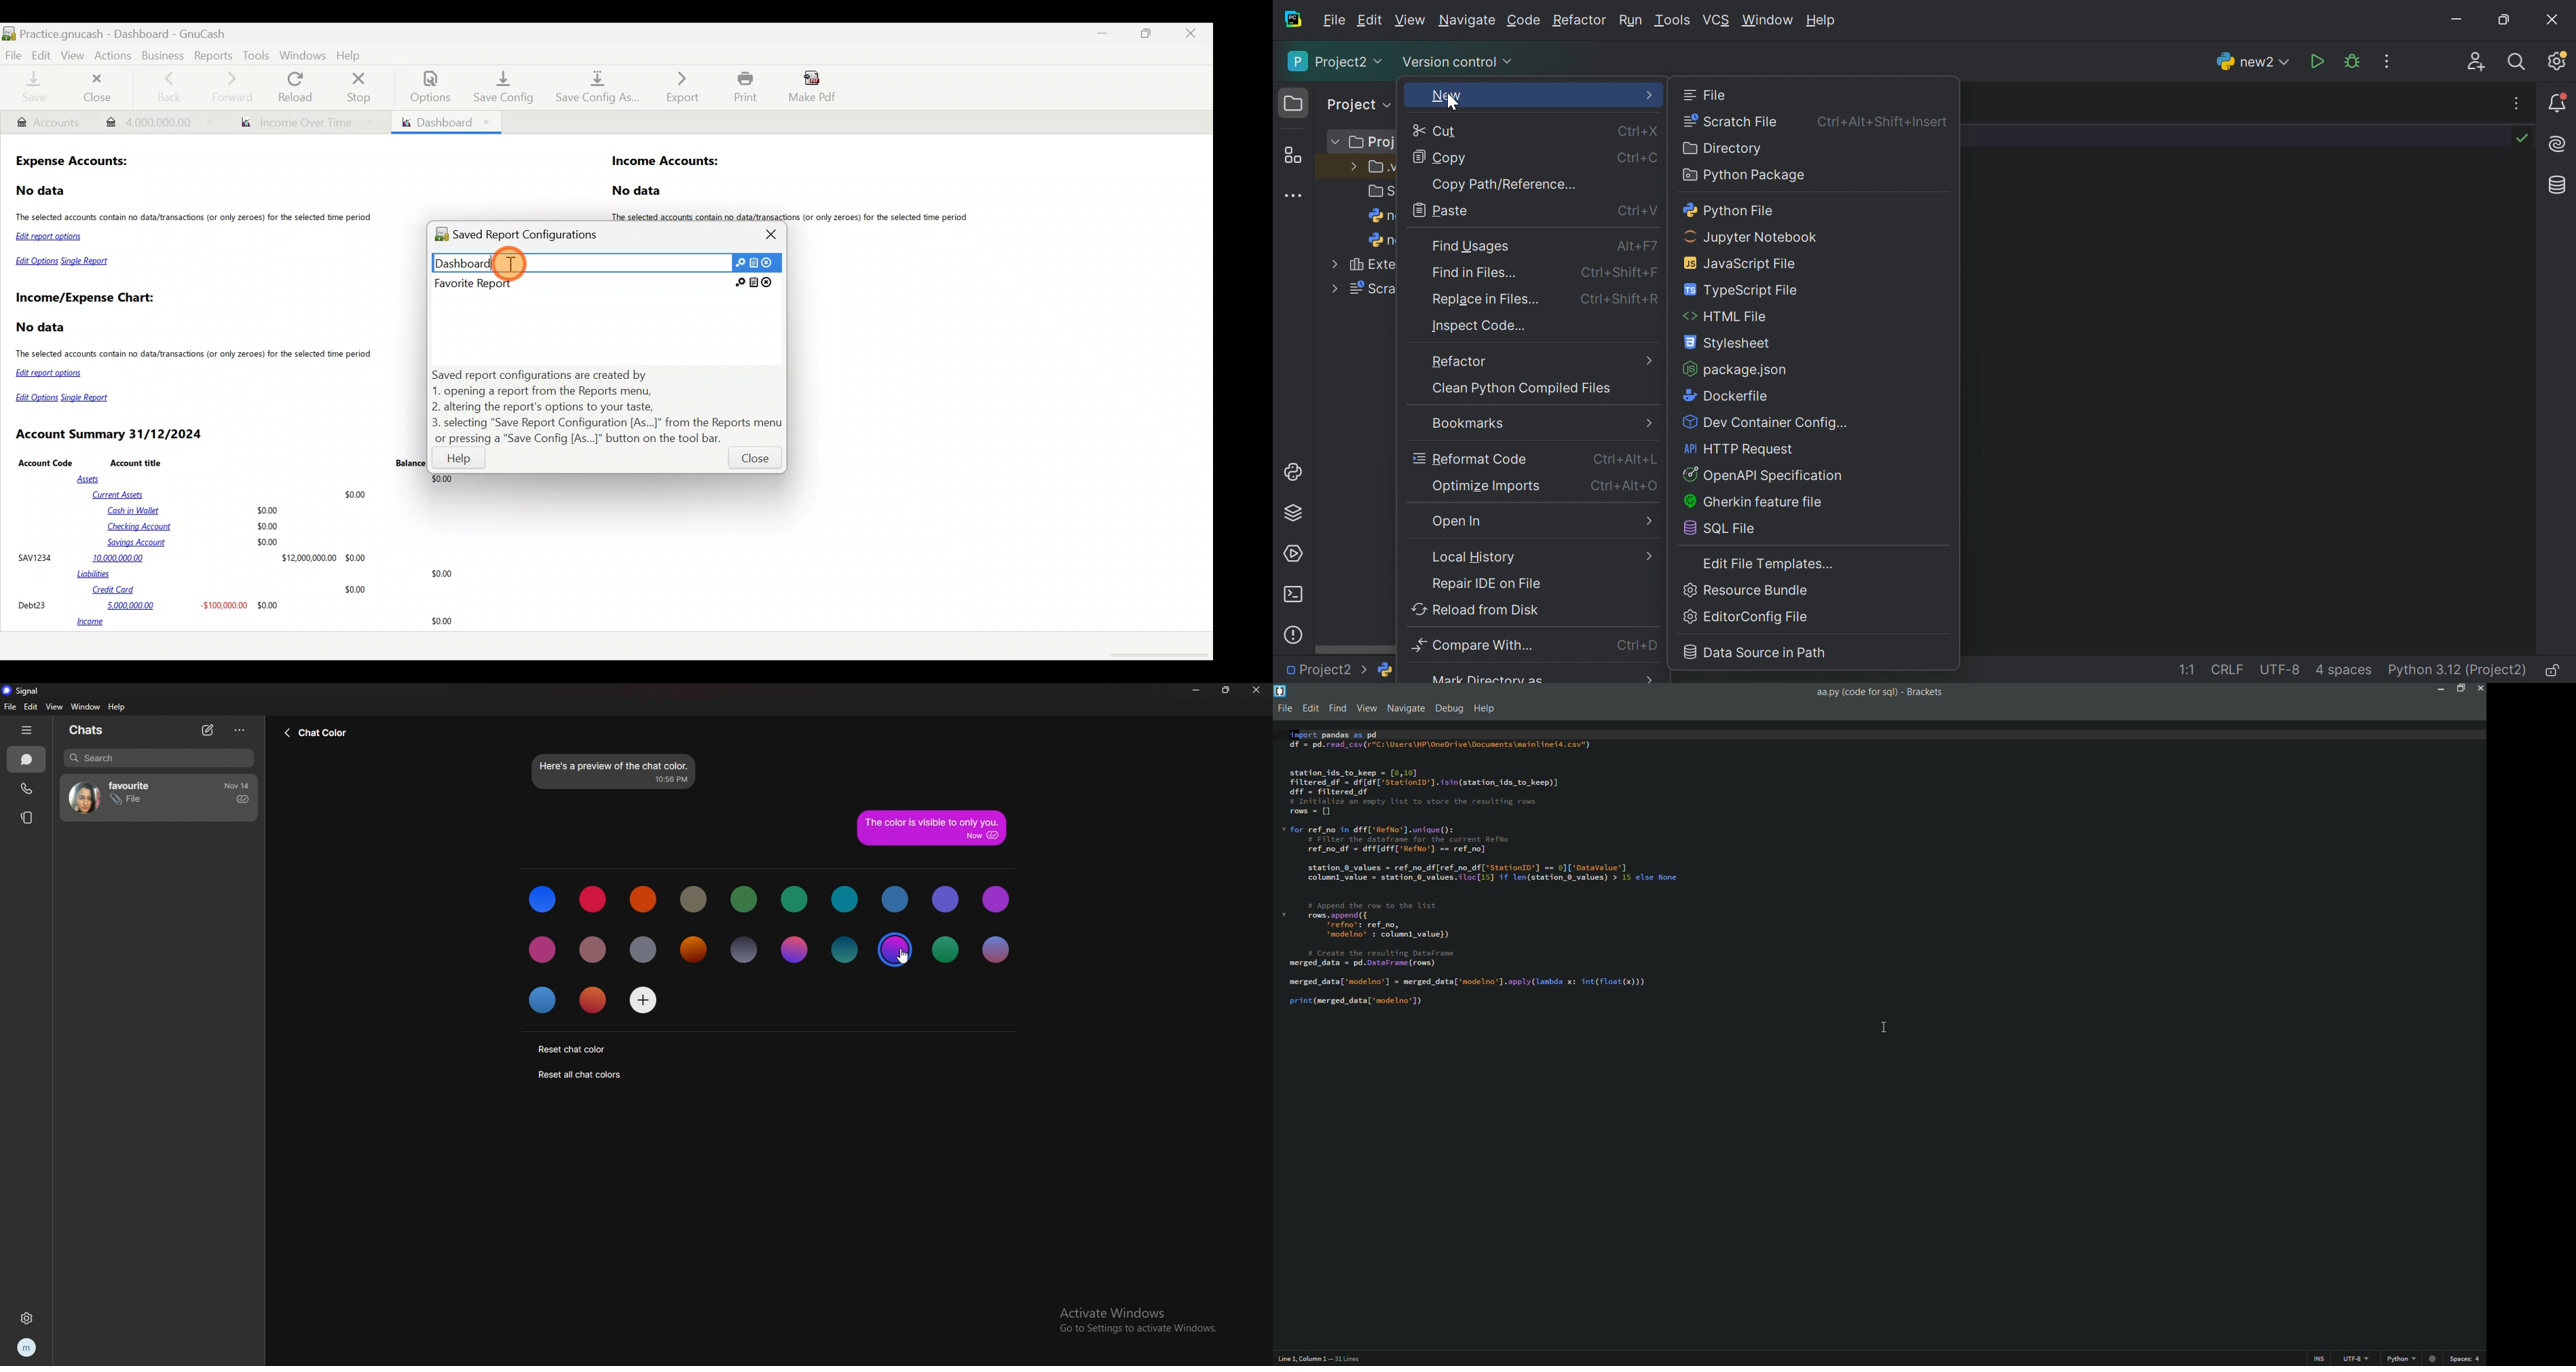 The width and height of the screenshot is (2576, 1372). I want to click on Windows, so click(303, 55).